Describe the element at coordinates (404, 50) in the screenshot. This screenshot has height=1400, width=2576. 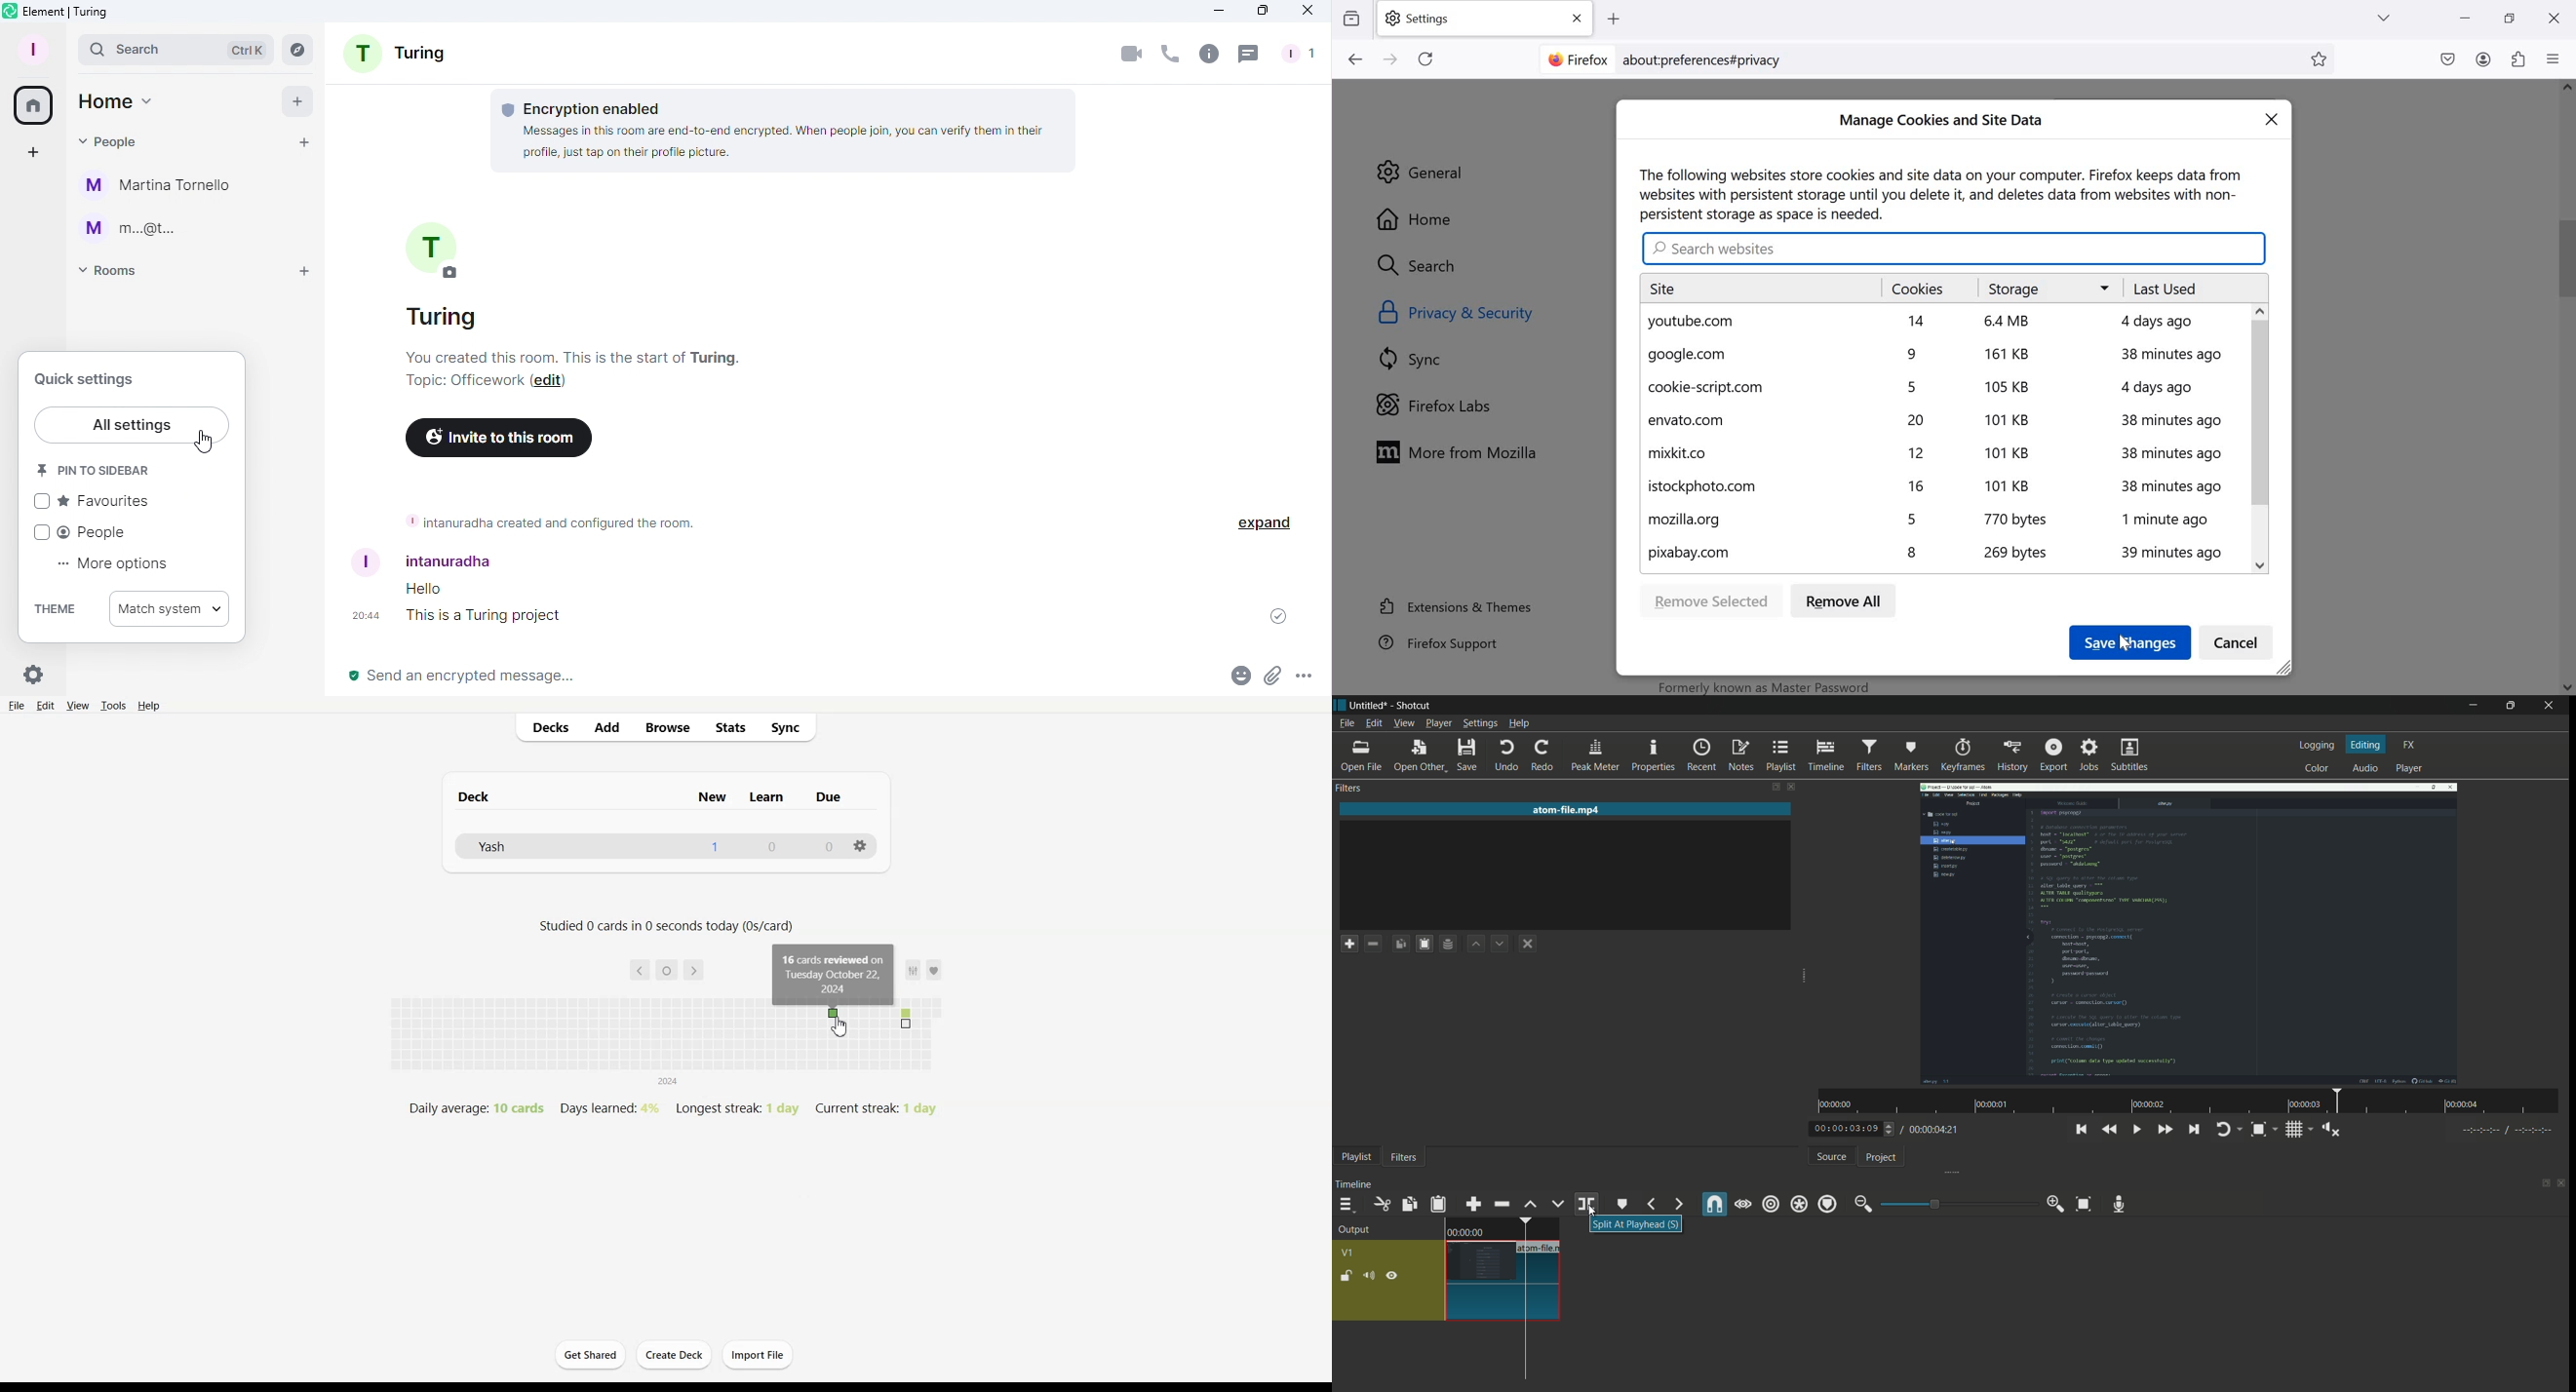
I see `Room name` at that location.